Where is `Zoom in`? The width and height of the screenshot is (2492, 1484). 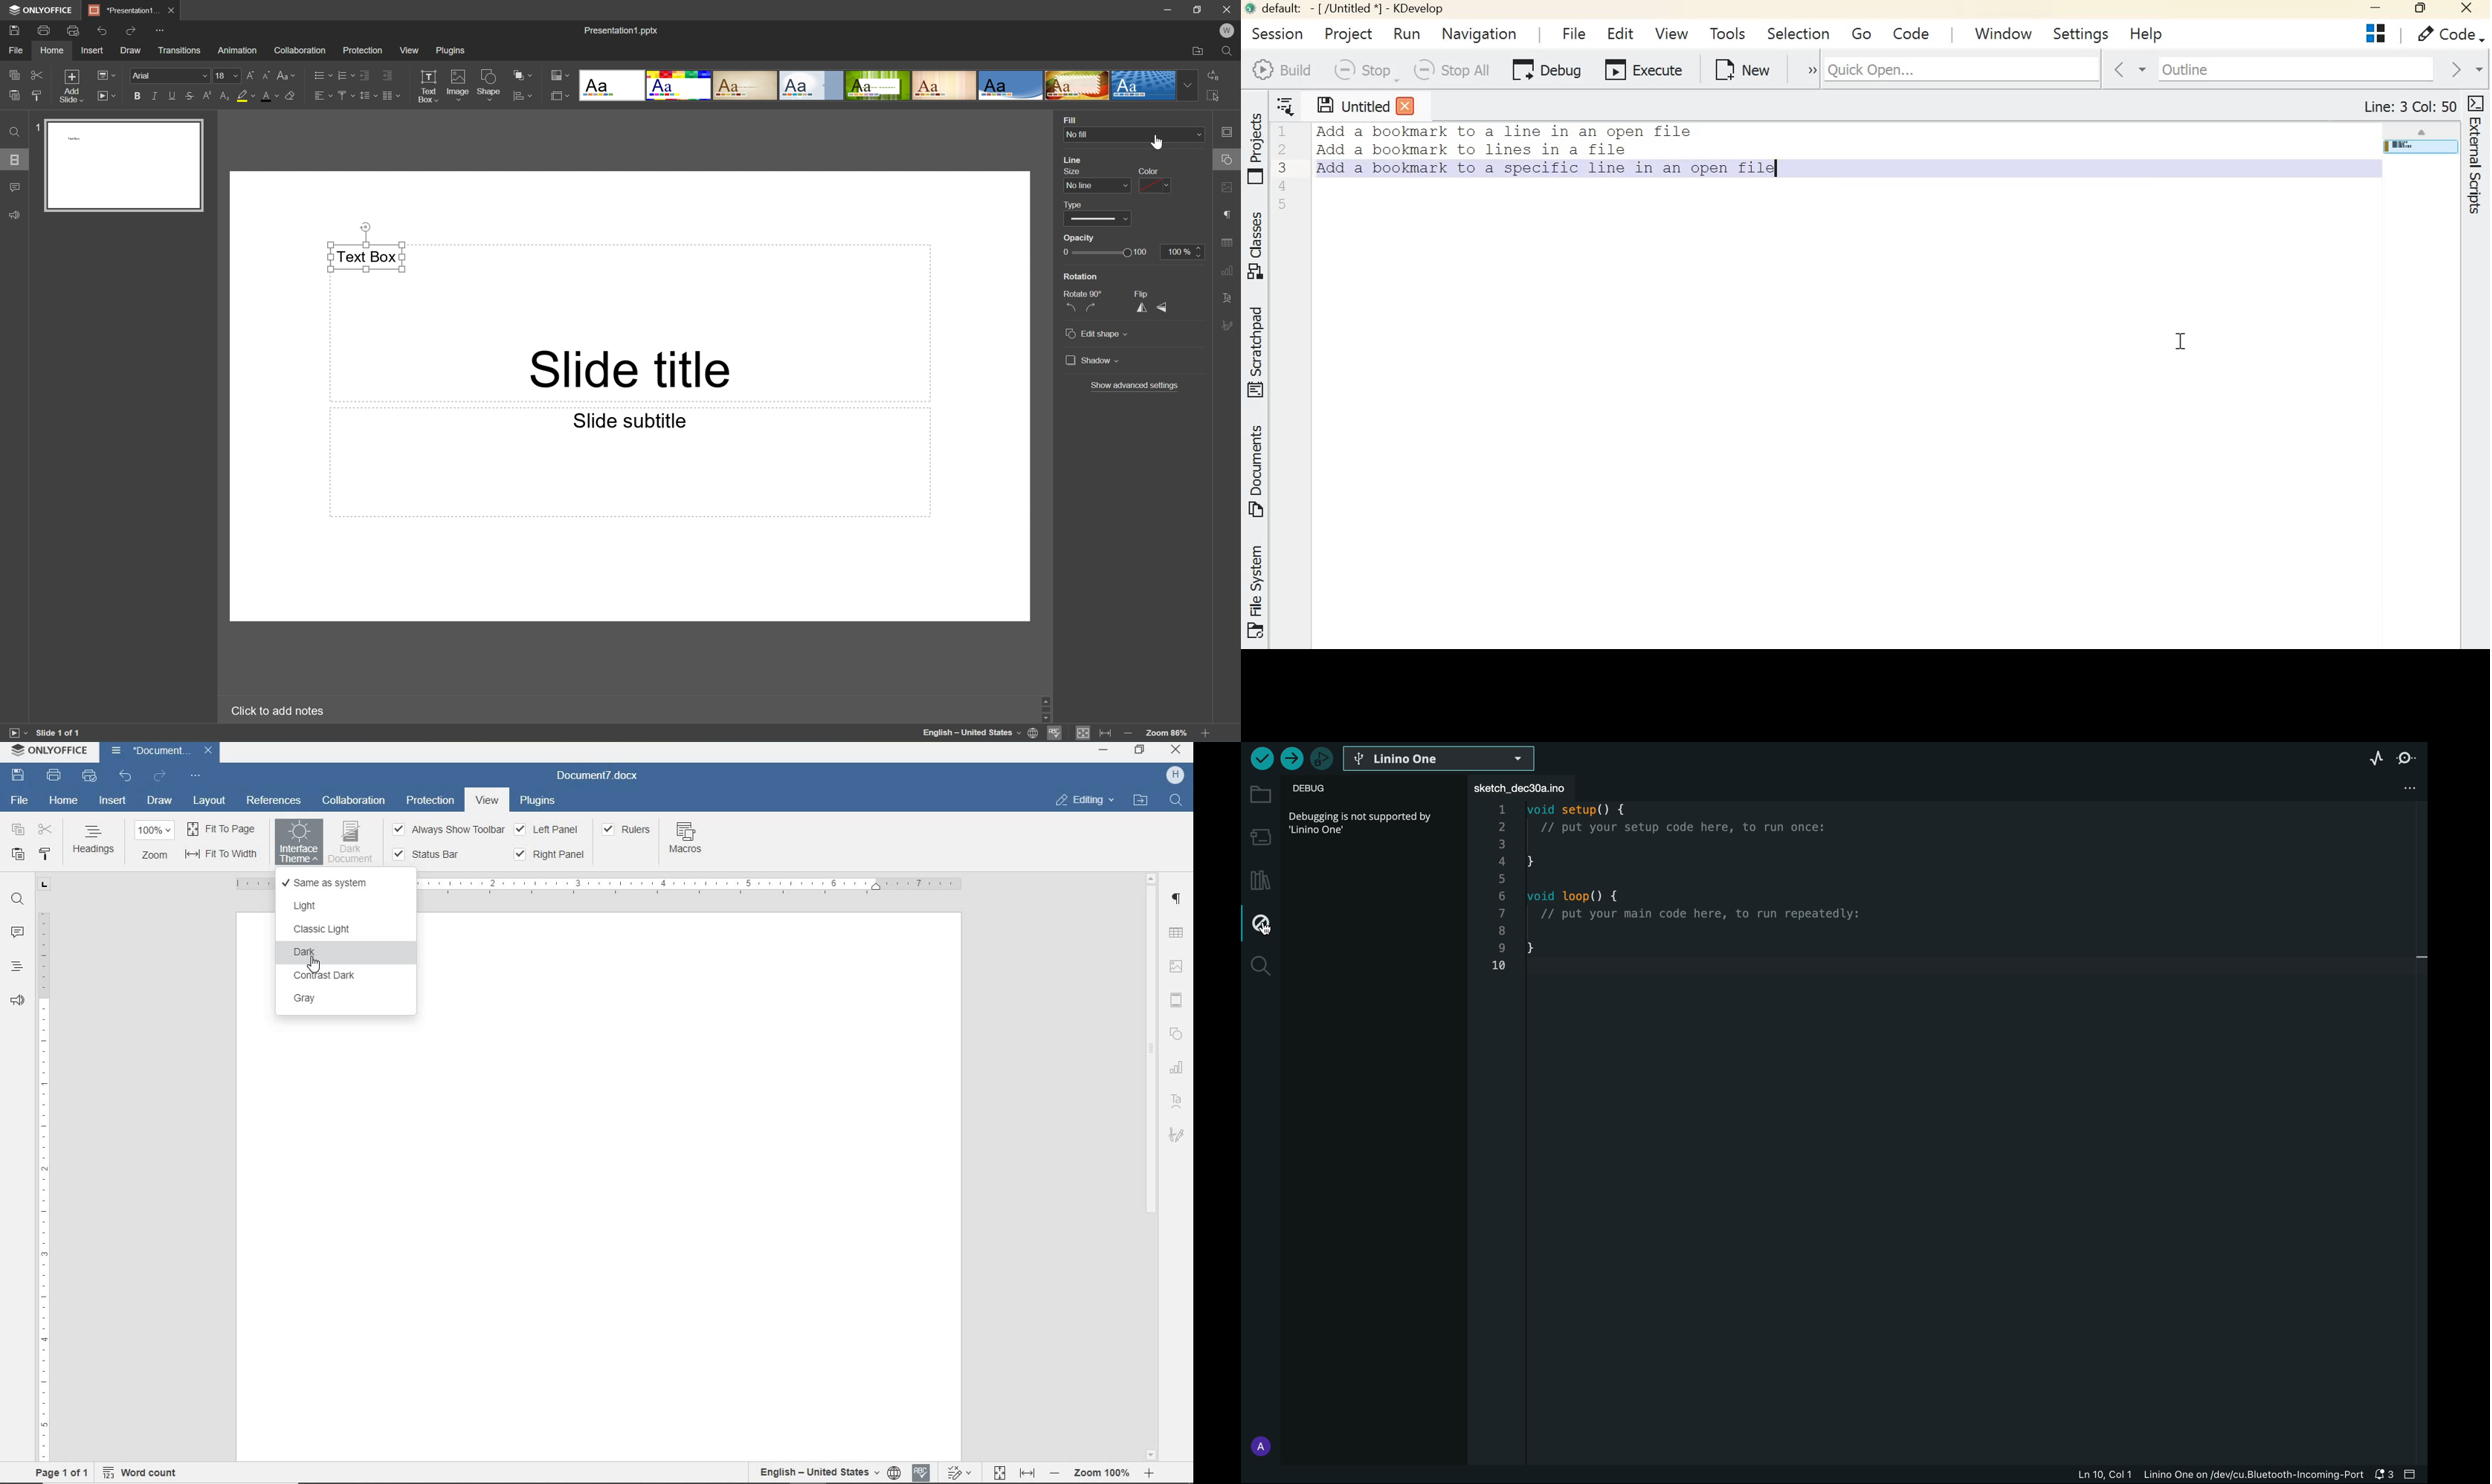 Zoom in is located at coordinates (1209, 734).